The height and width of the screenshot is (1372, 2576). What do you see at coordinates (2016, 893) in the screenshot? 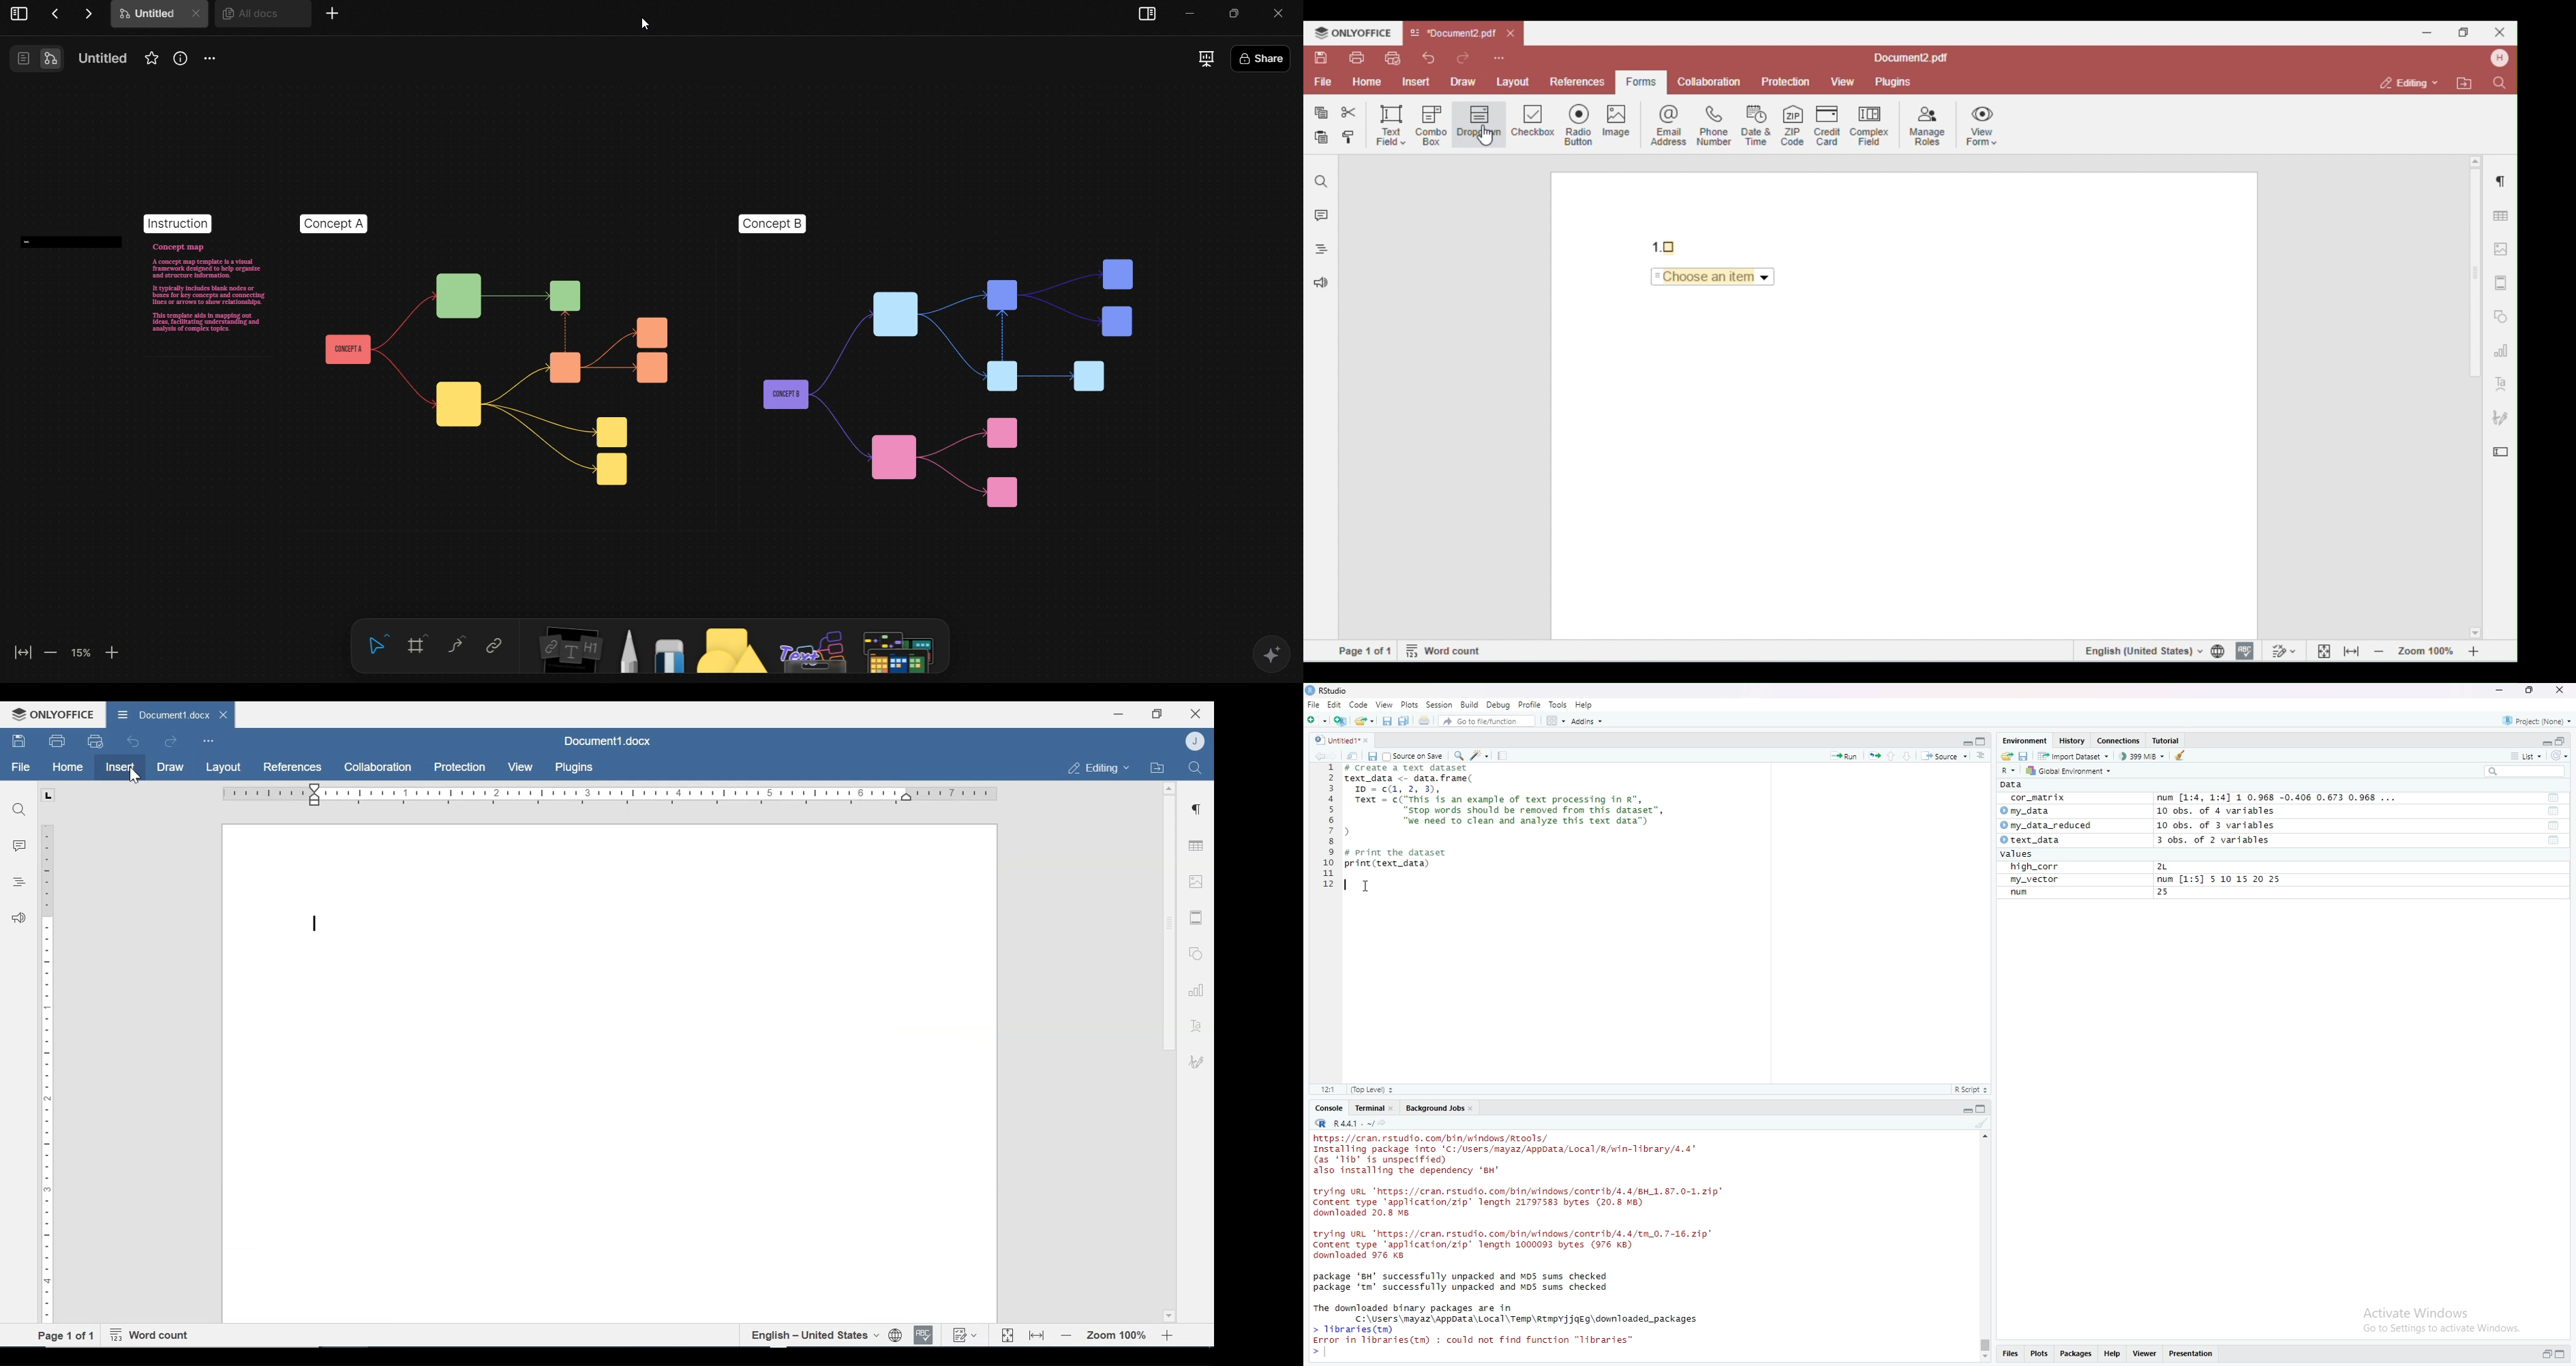
I see `run` at bounding box center [2016, 893].